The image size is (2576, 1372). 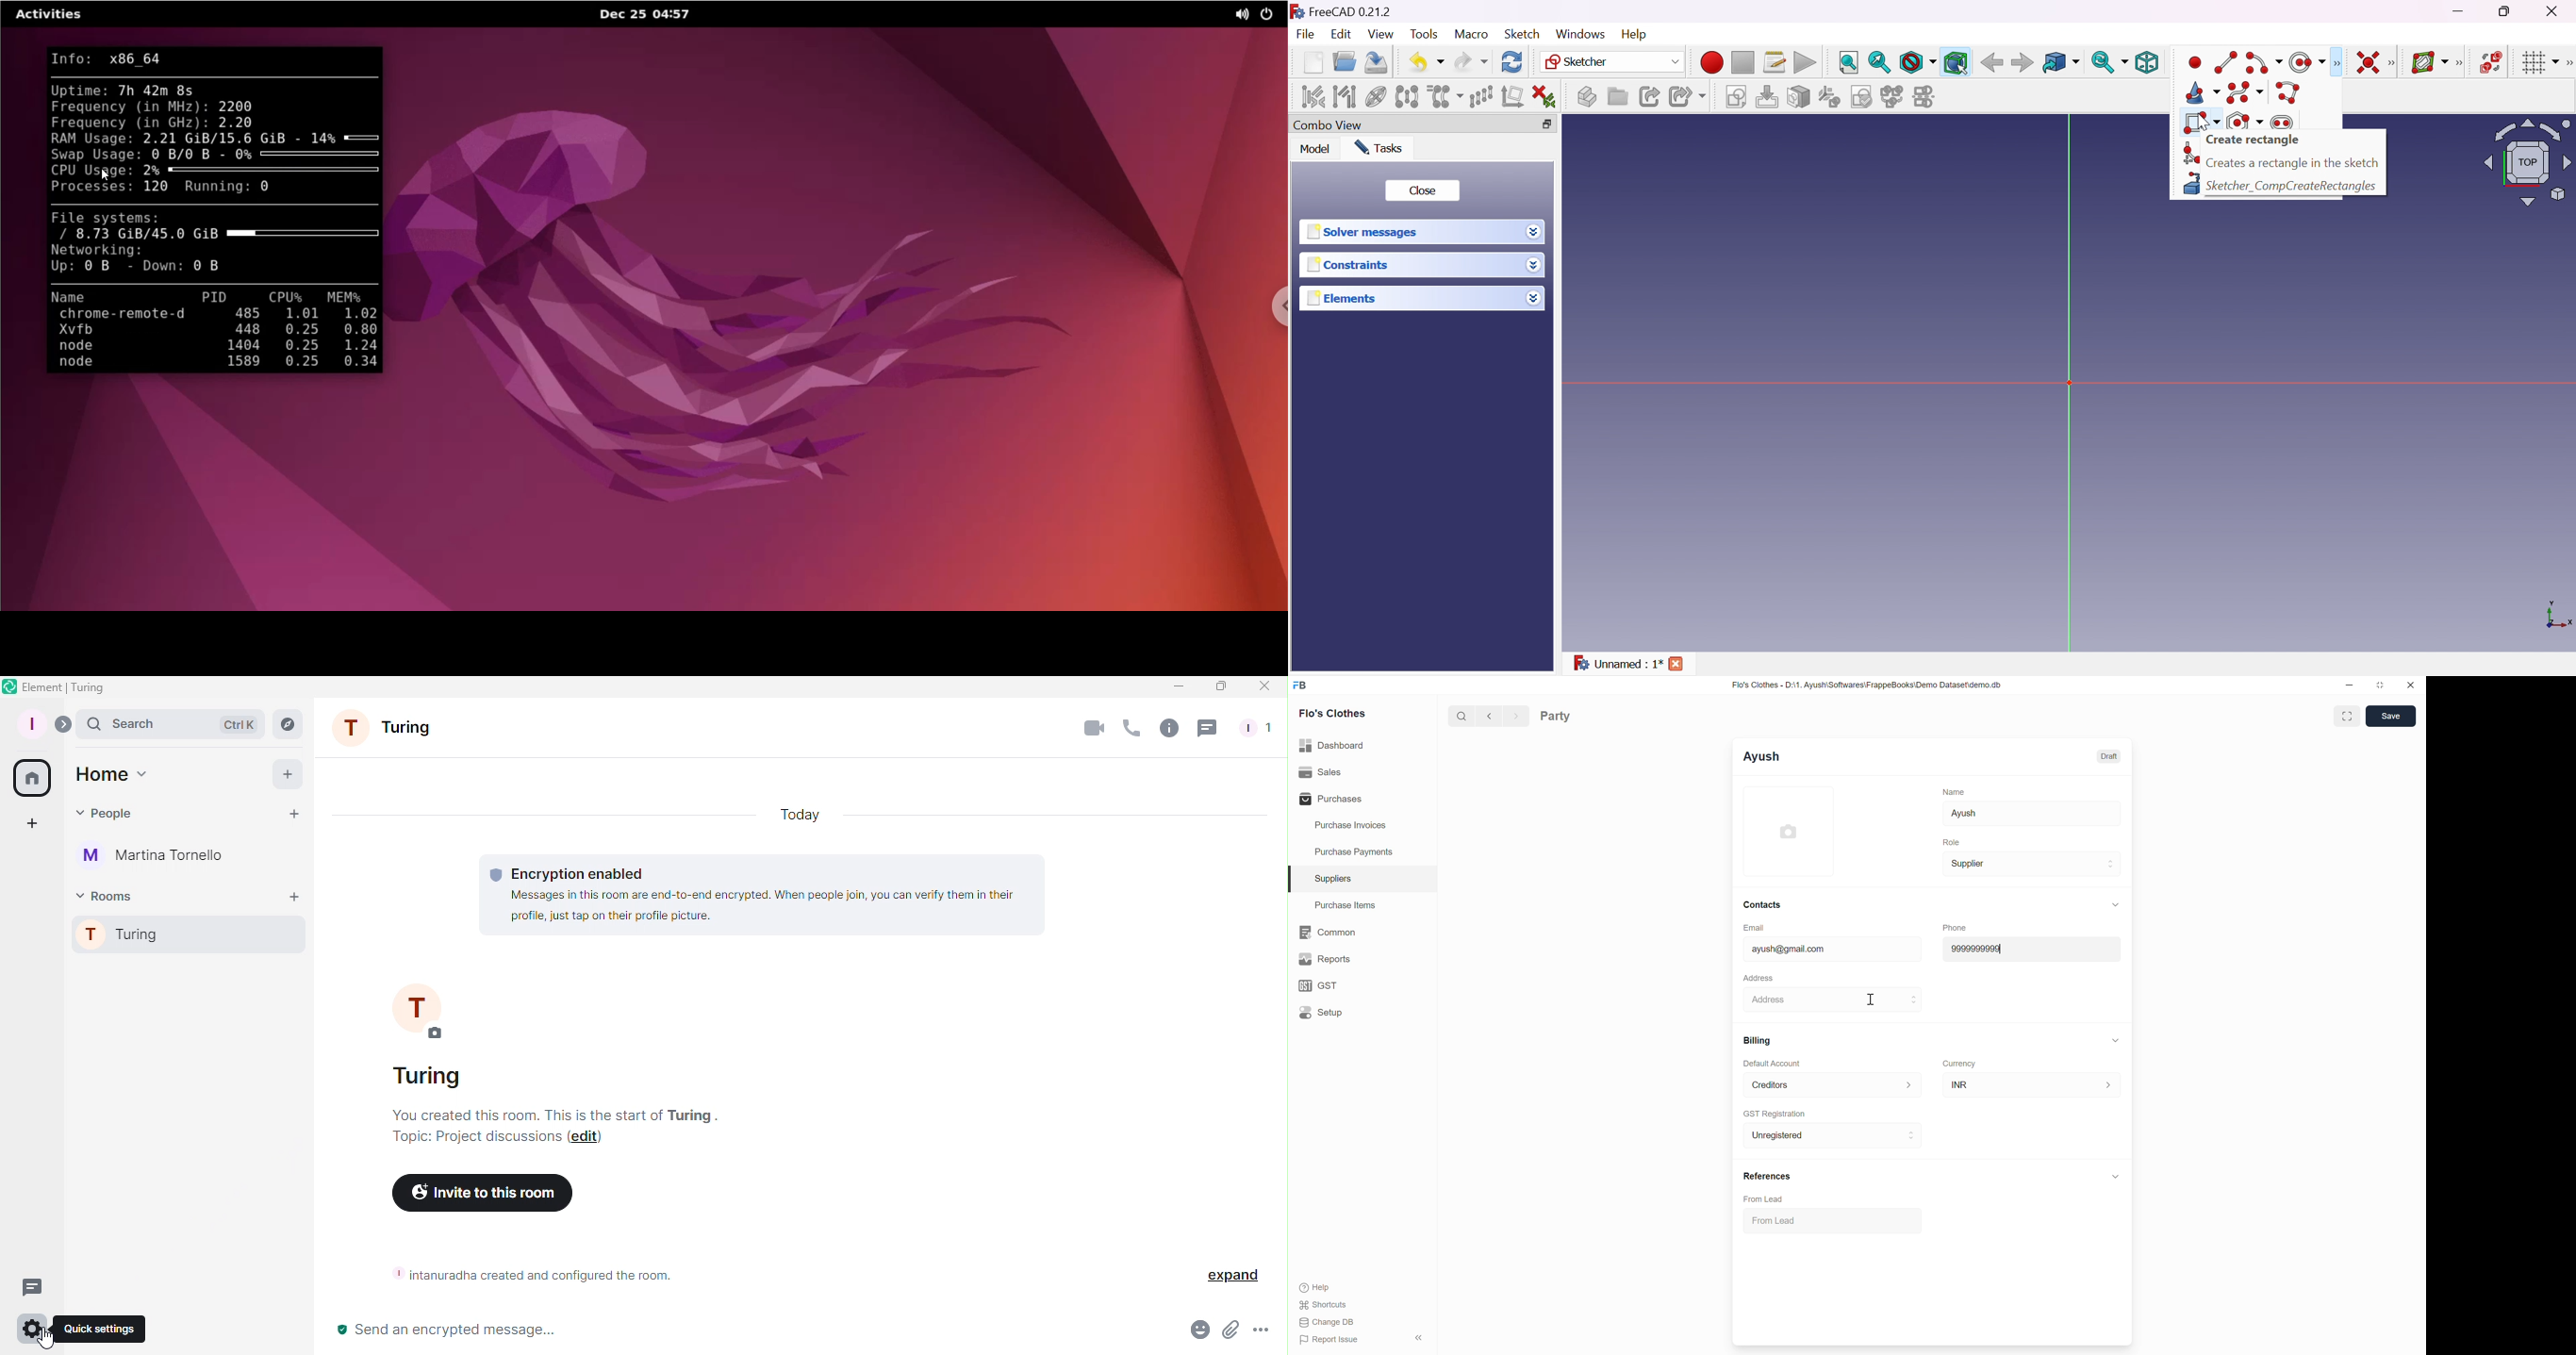 I want to click on Go to linked object, so click(x=2061, y=62).